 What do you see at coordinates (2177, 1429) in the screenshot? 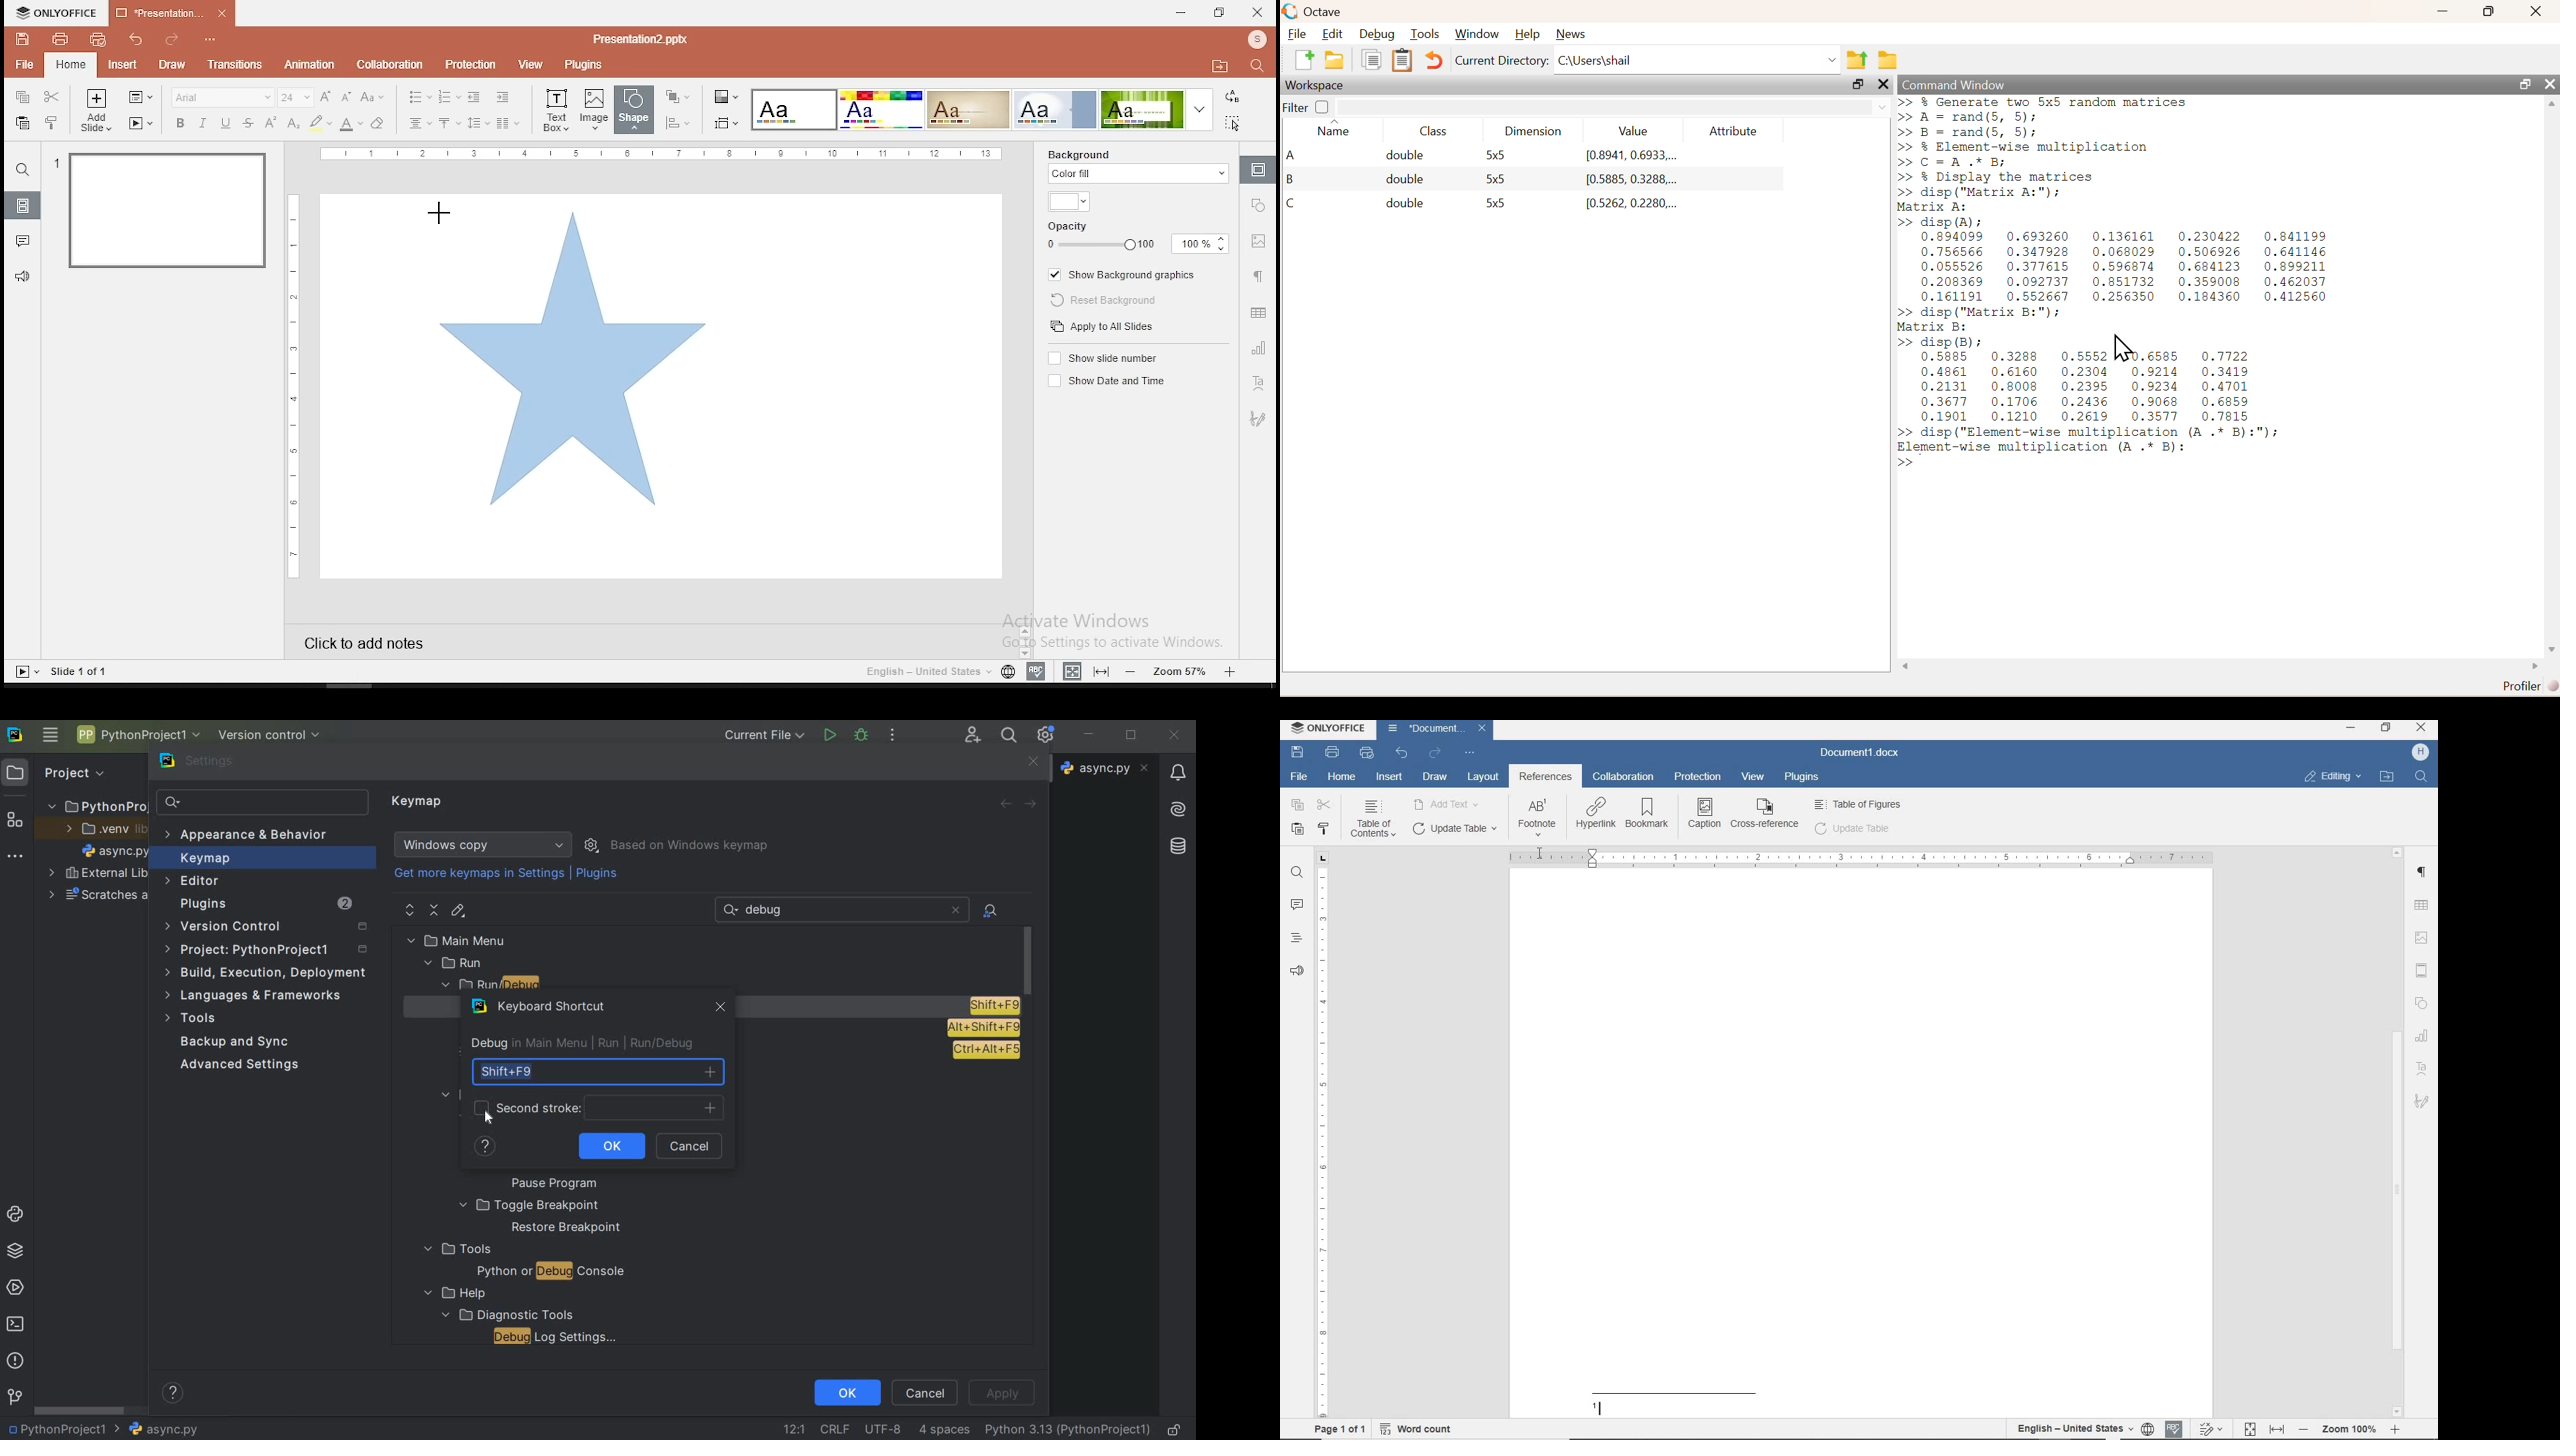
I see `spell check` at bounding box center [2177, 1429].